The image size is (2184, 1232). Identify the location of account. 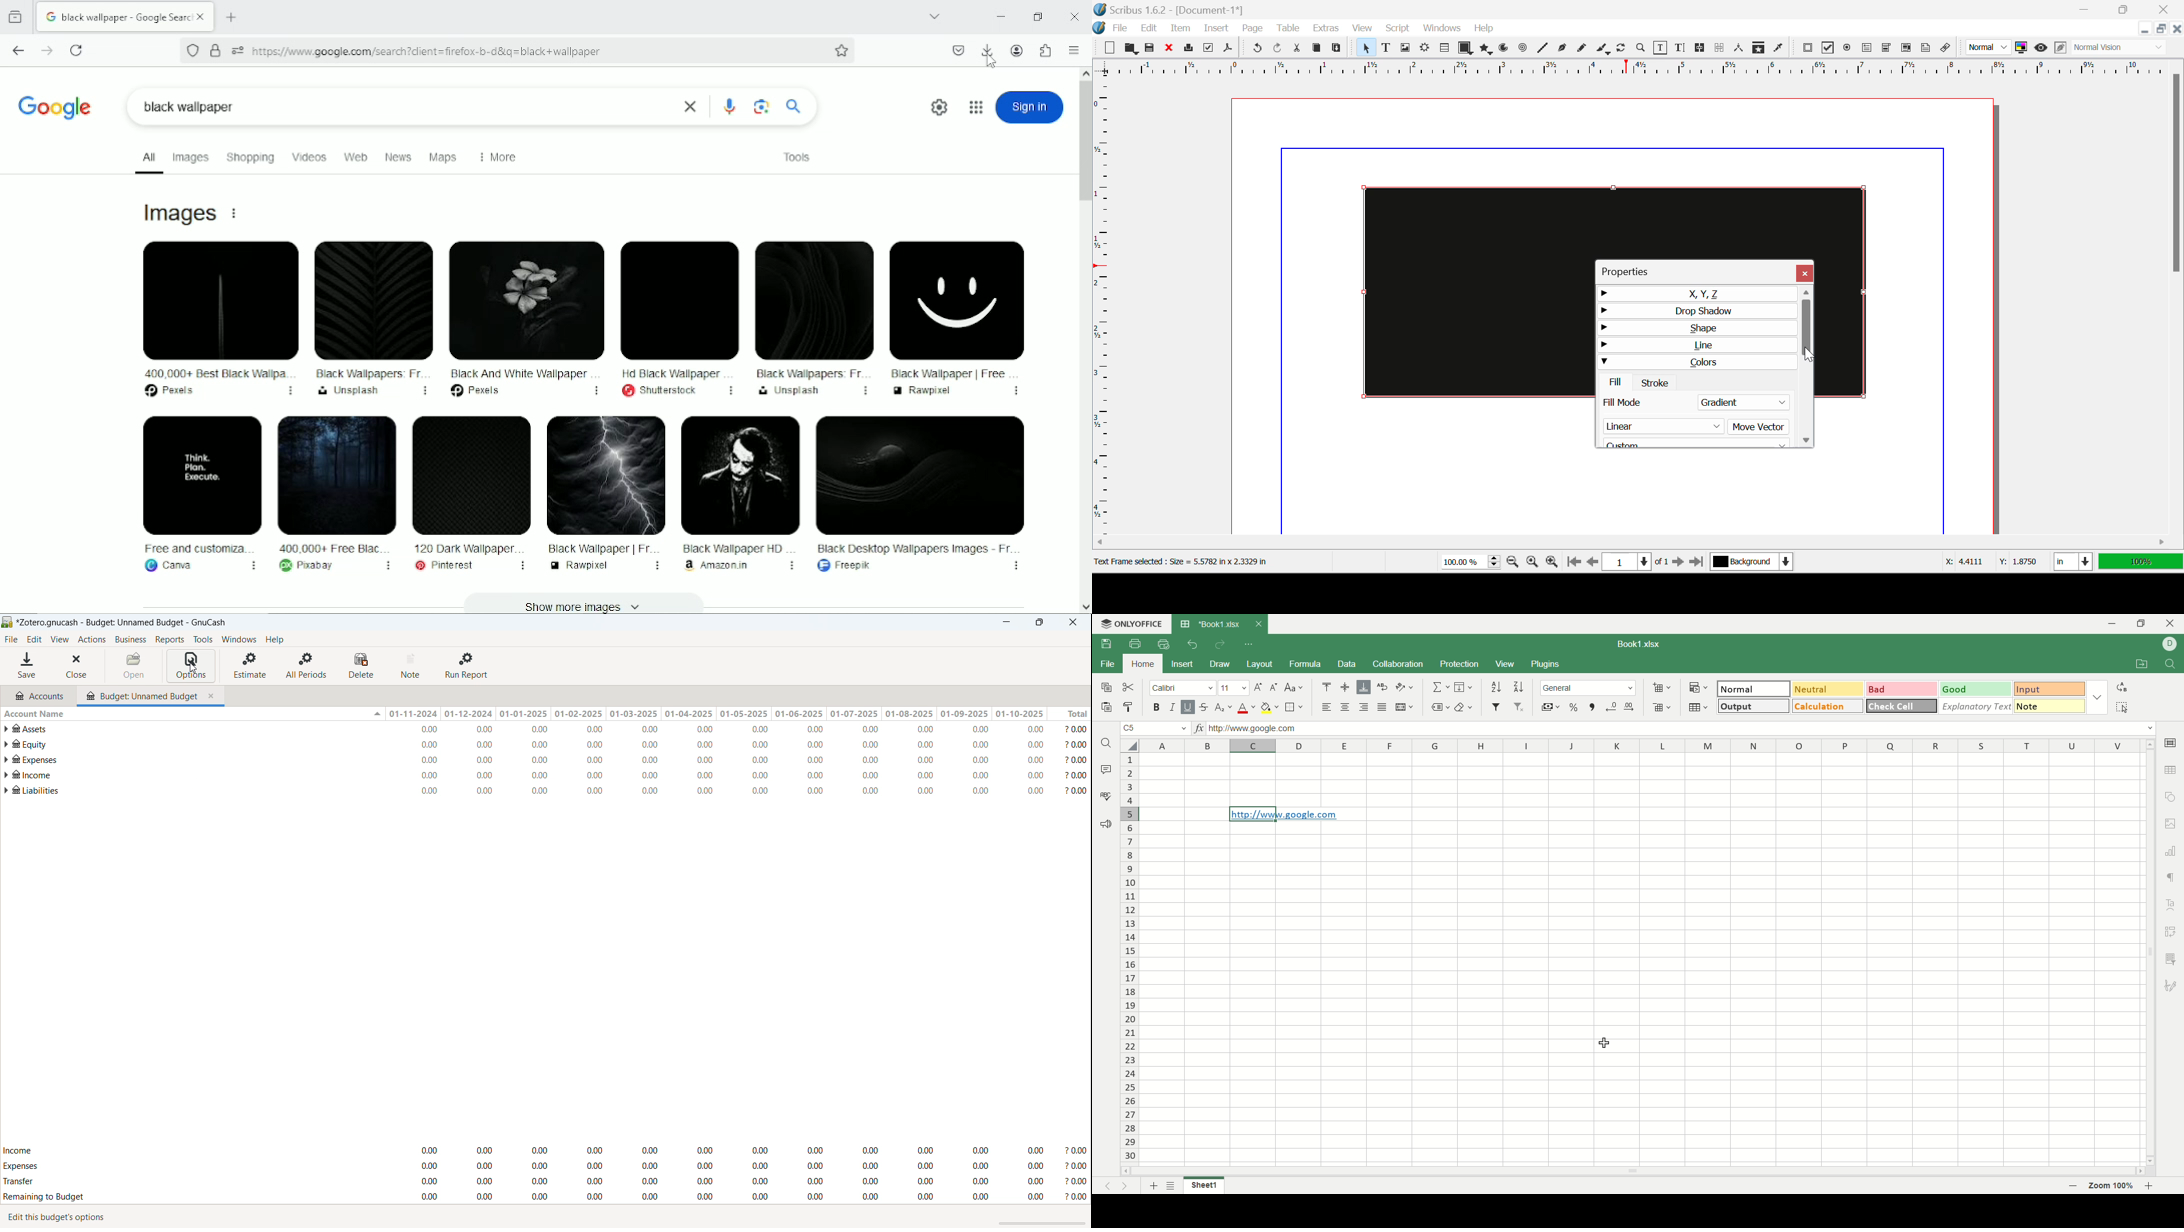
(2170, 644).